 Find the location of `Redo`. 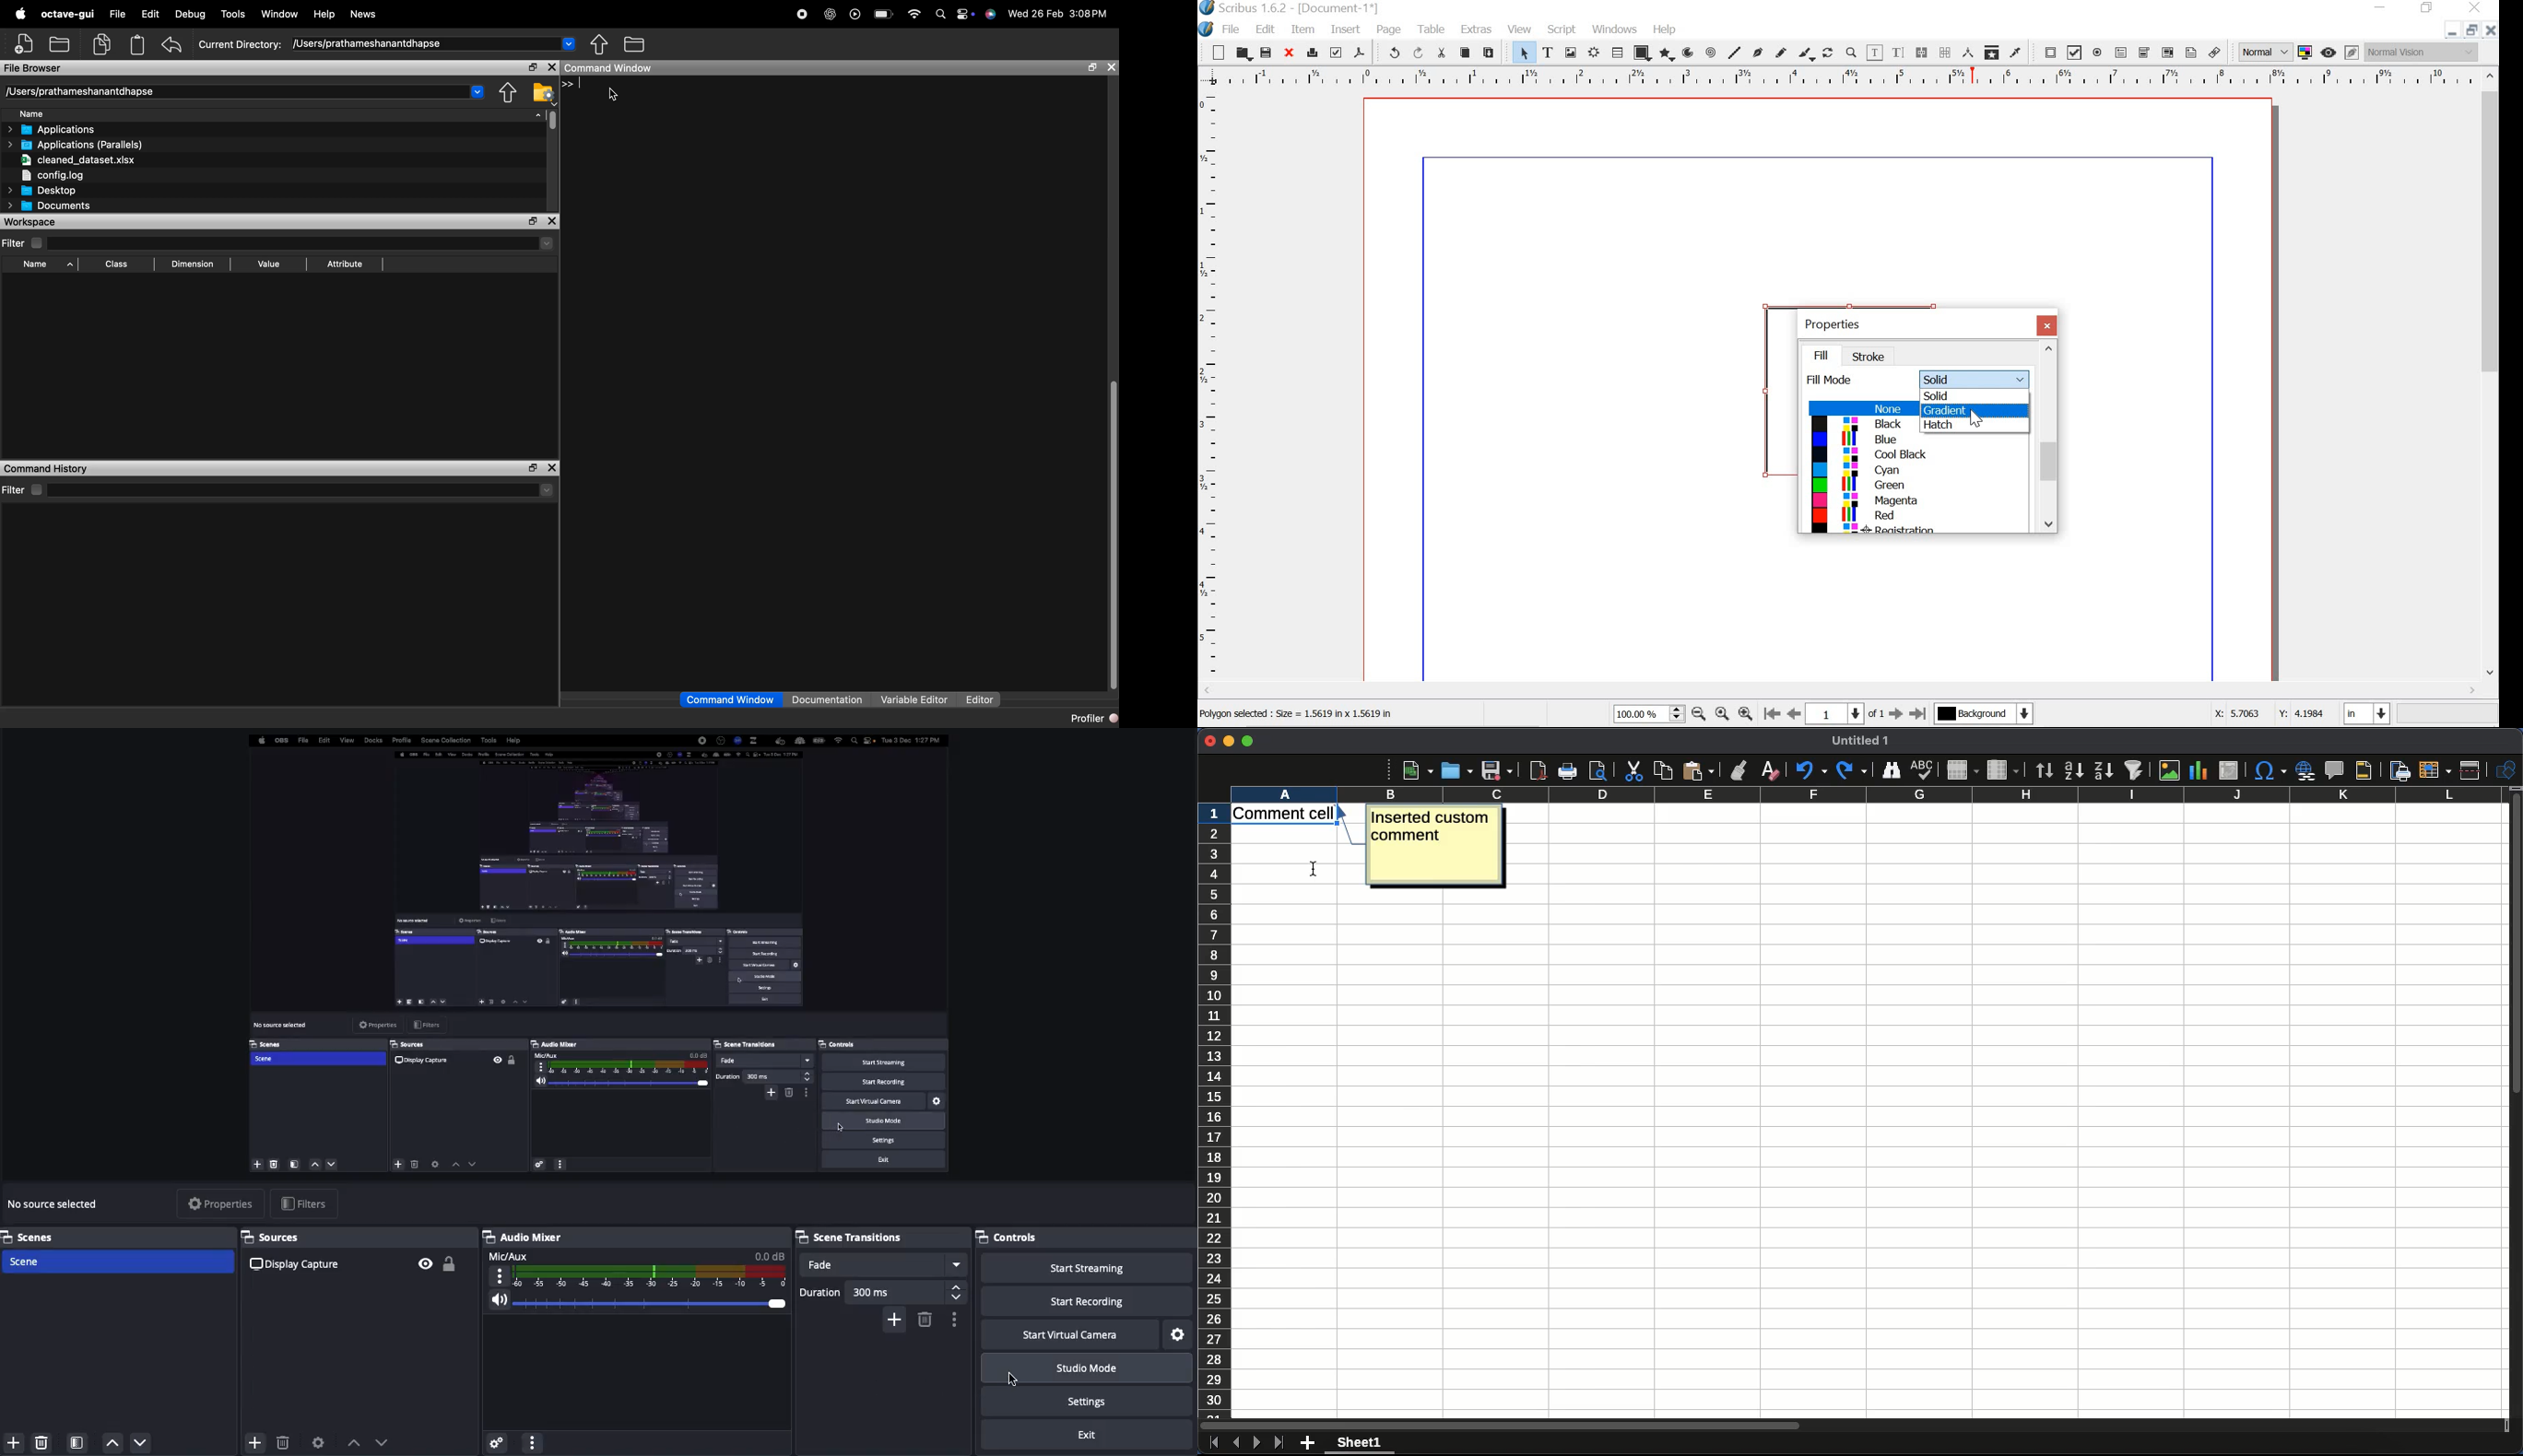

Redo is located at coordinates (1852, 771).